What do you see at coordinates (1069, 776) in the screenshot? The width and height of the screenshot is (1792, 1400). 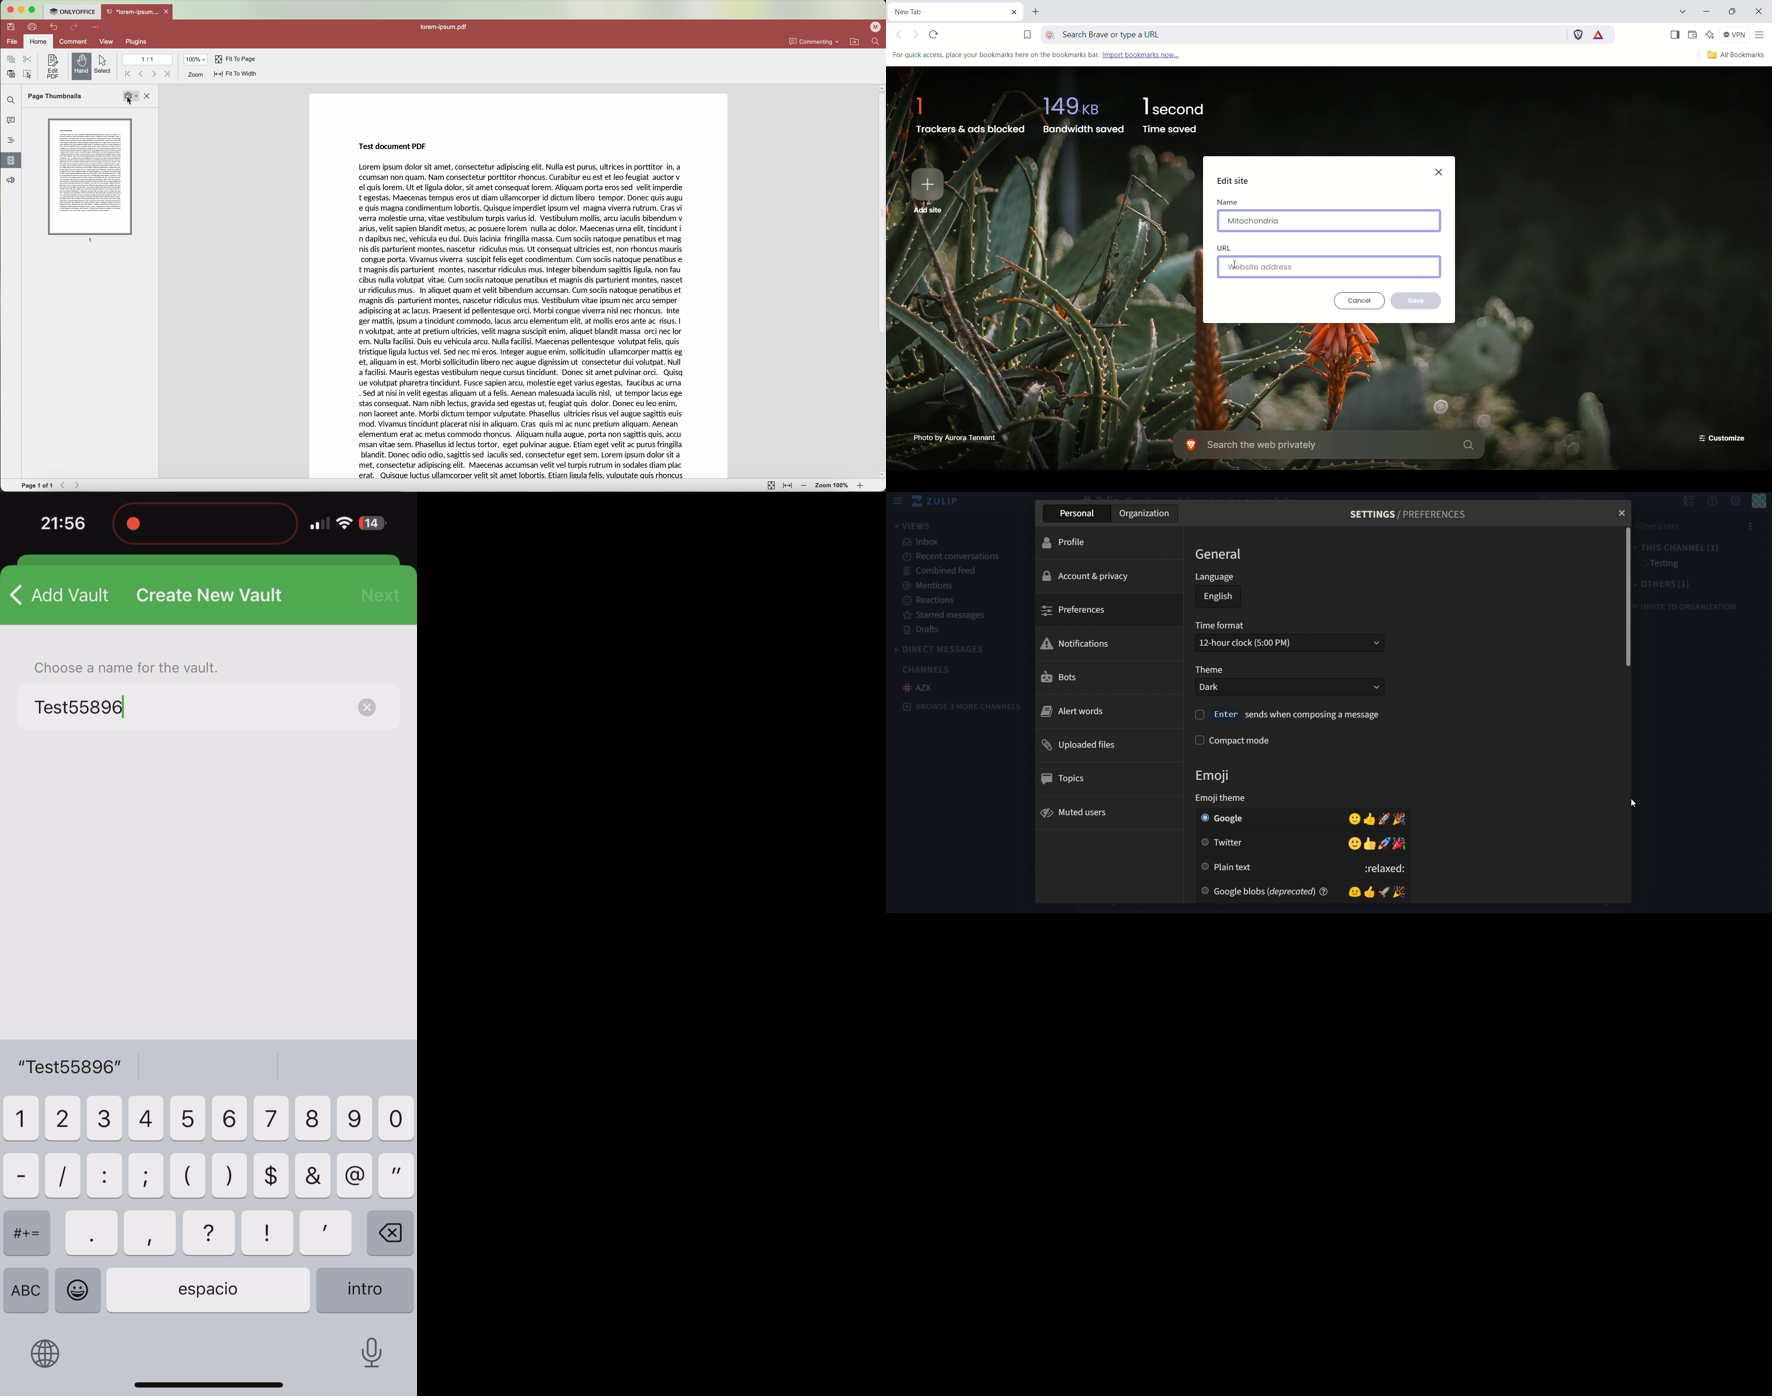 I see `topics` at bounding box center [1069, 776].